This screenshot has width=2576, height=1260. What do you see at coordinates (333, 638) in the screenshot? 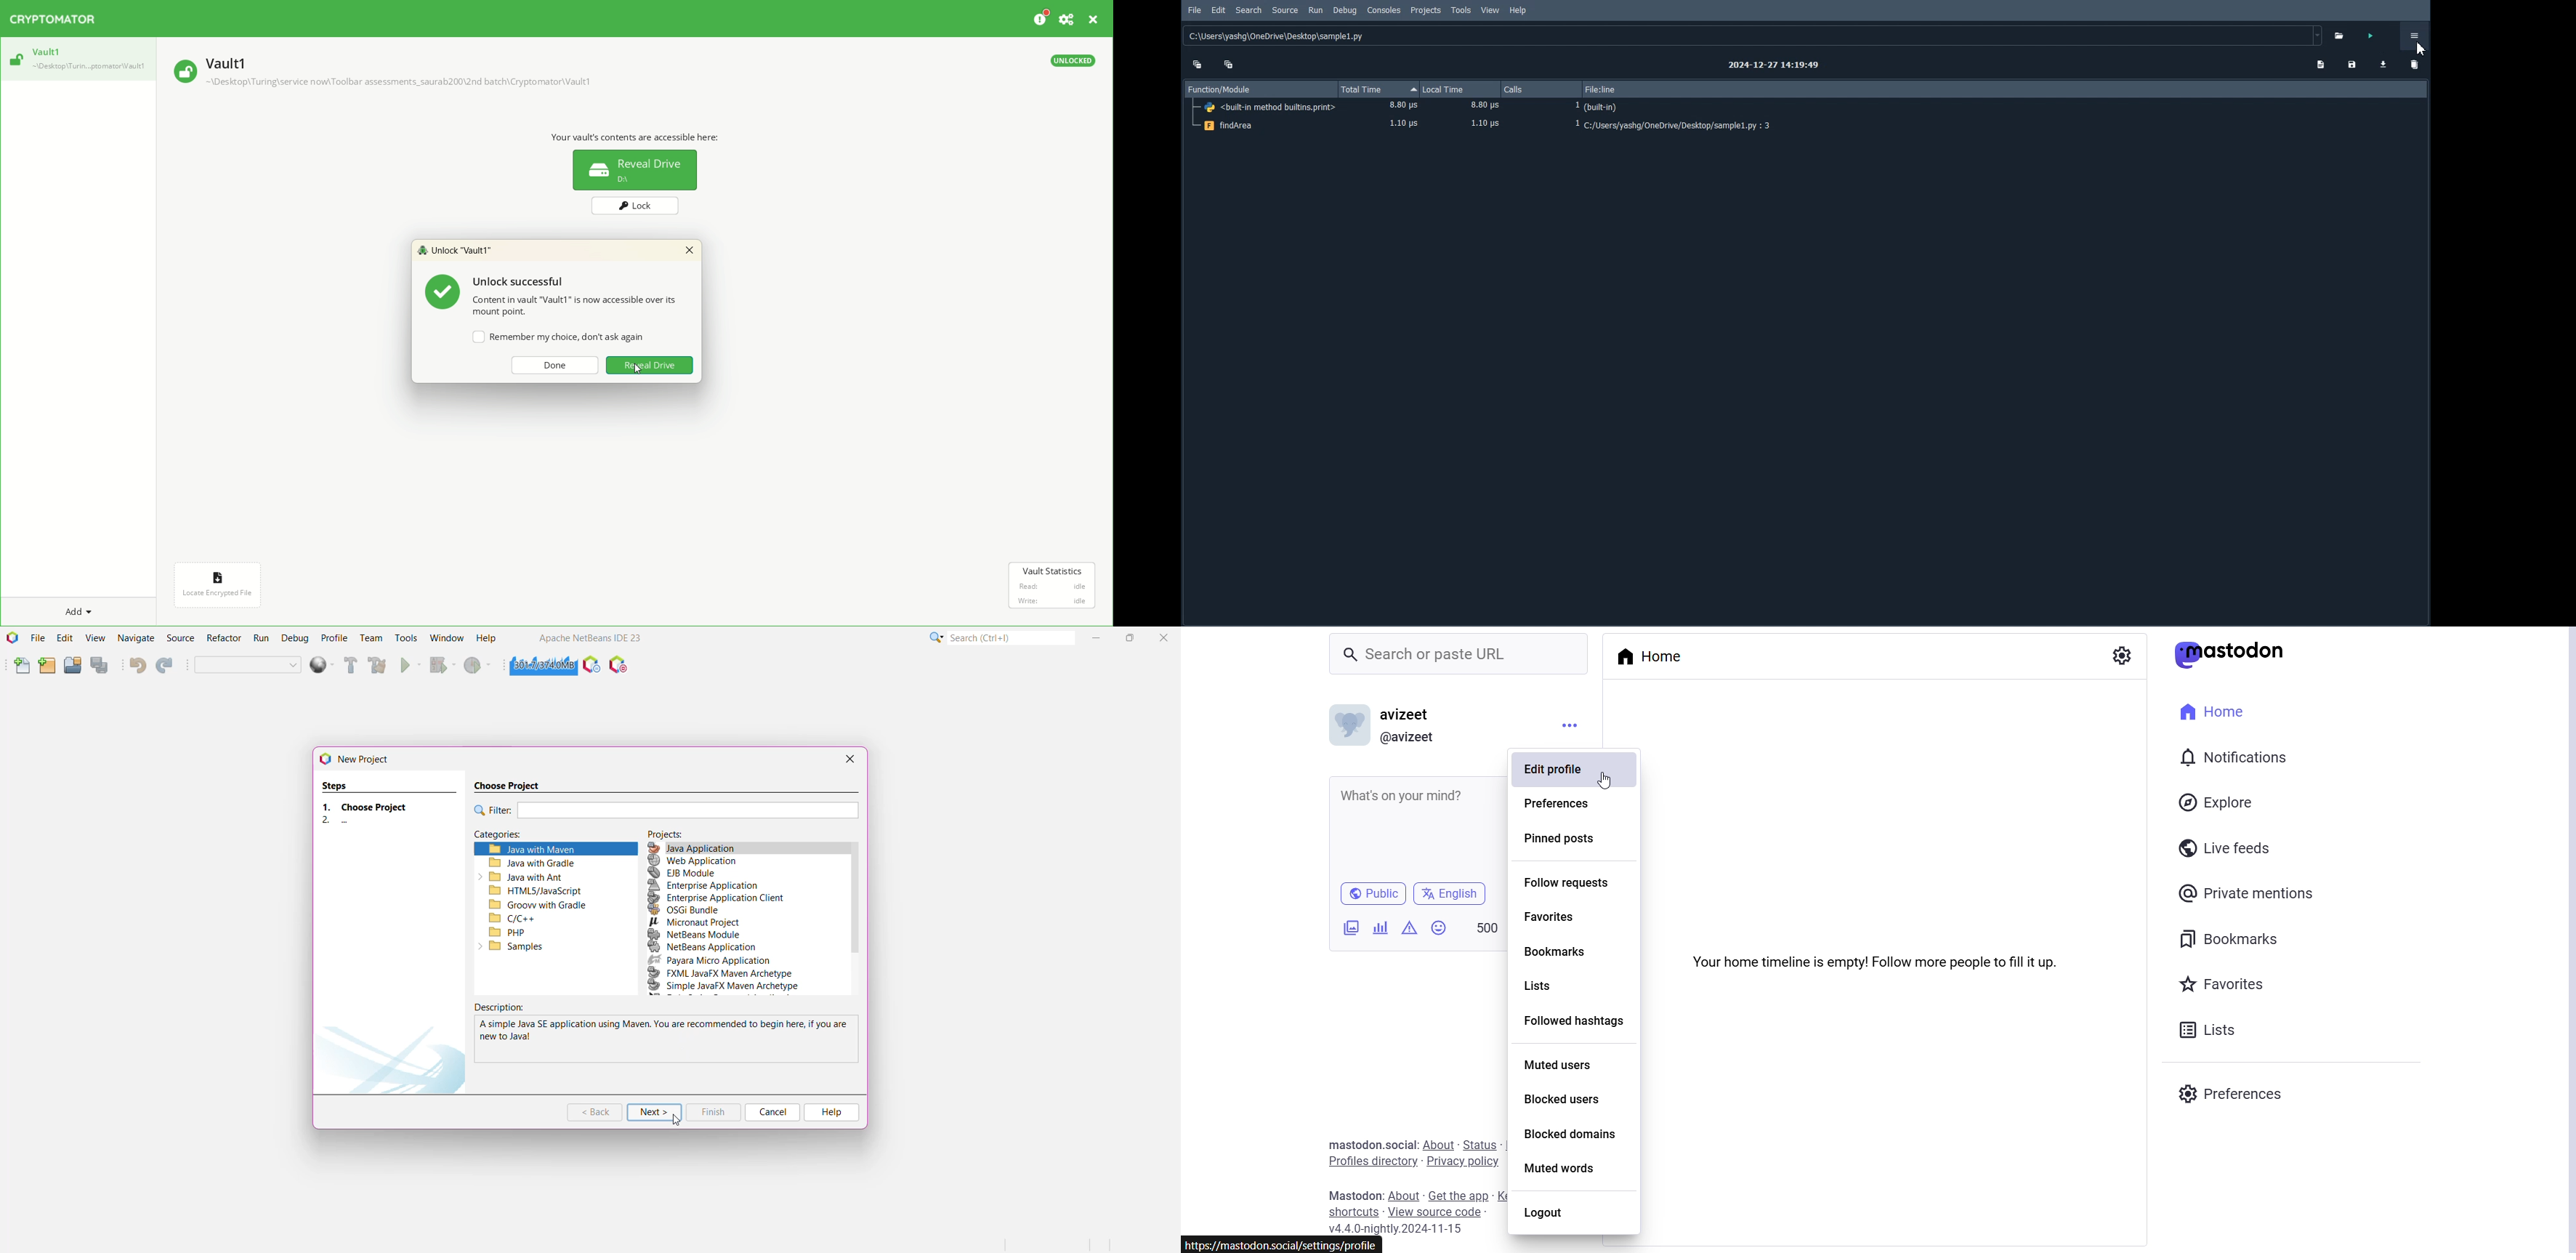
I see `Profile` at bounding box center [333, 638].